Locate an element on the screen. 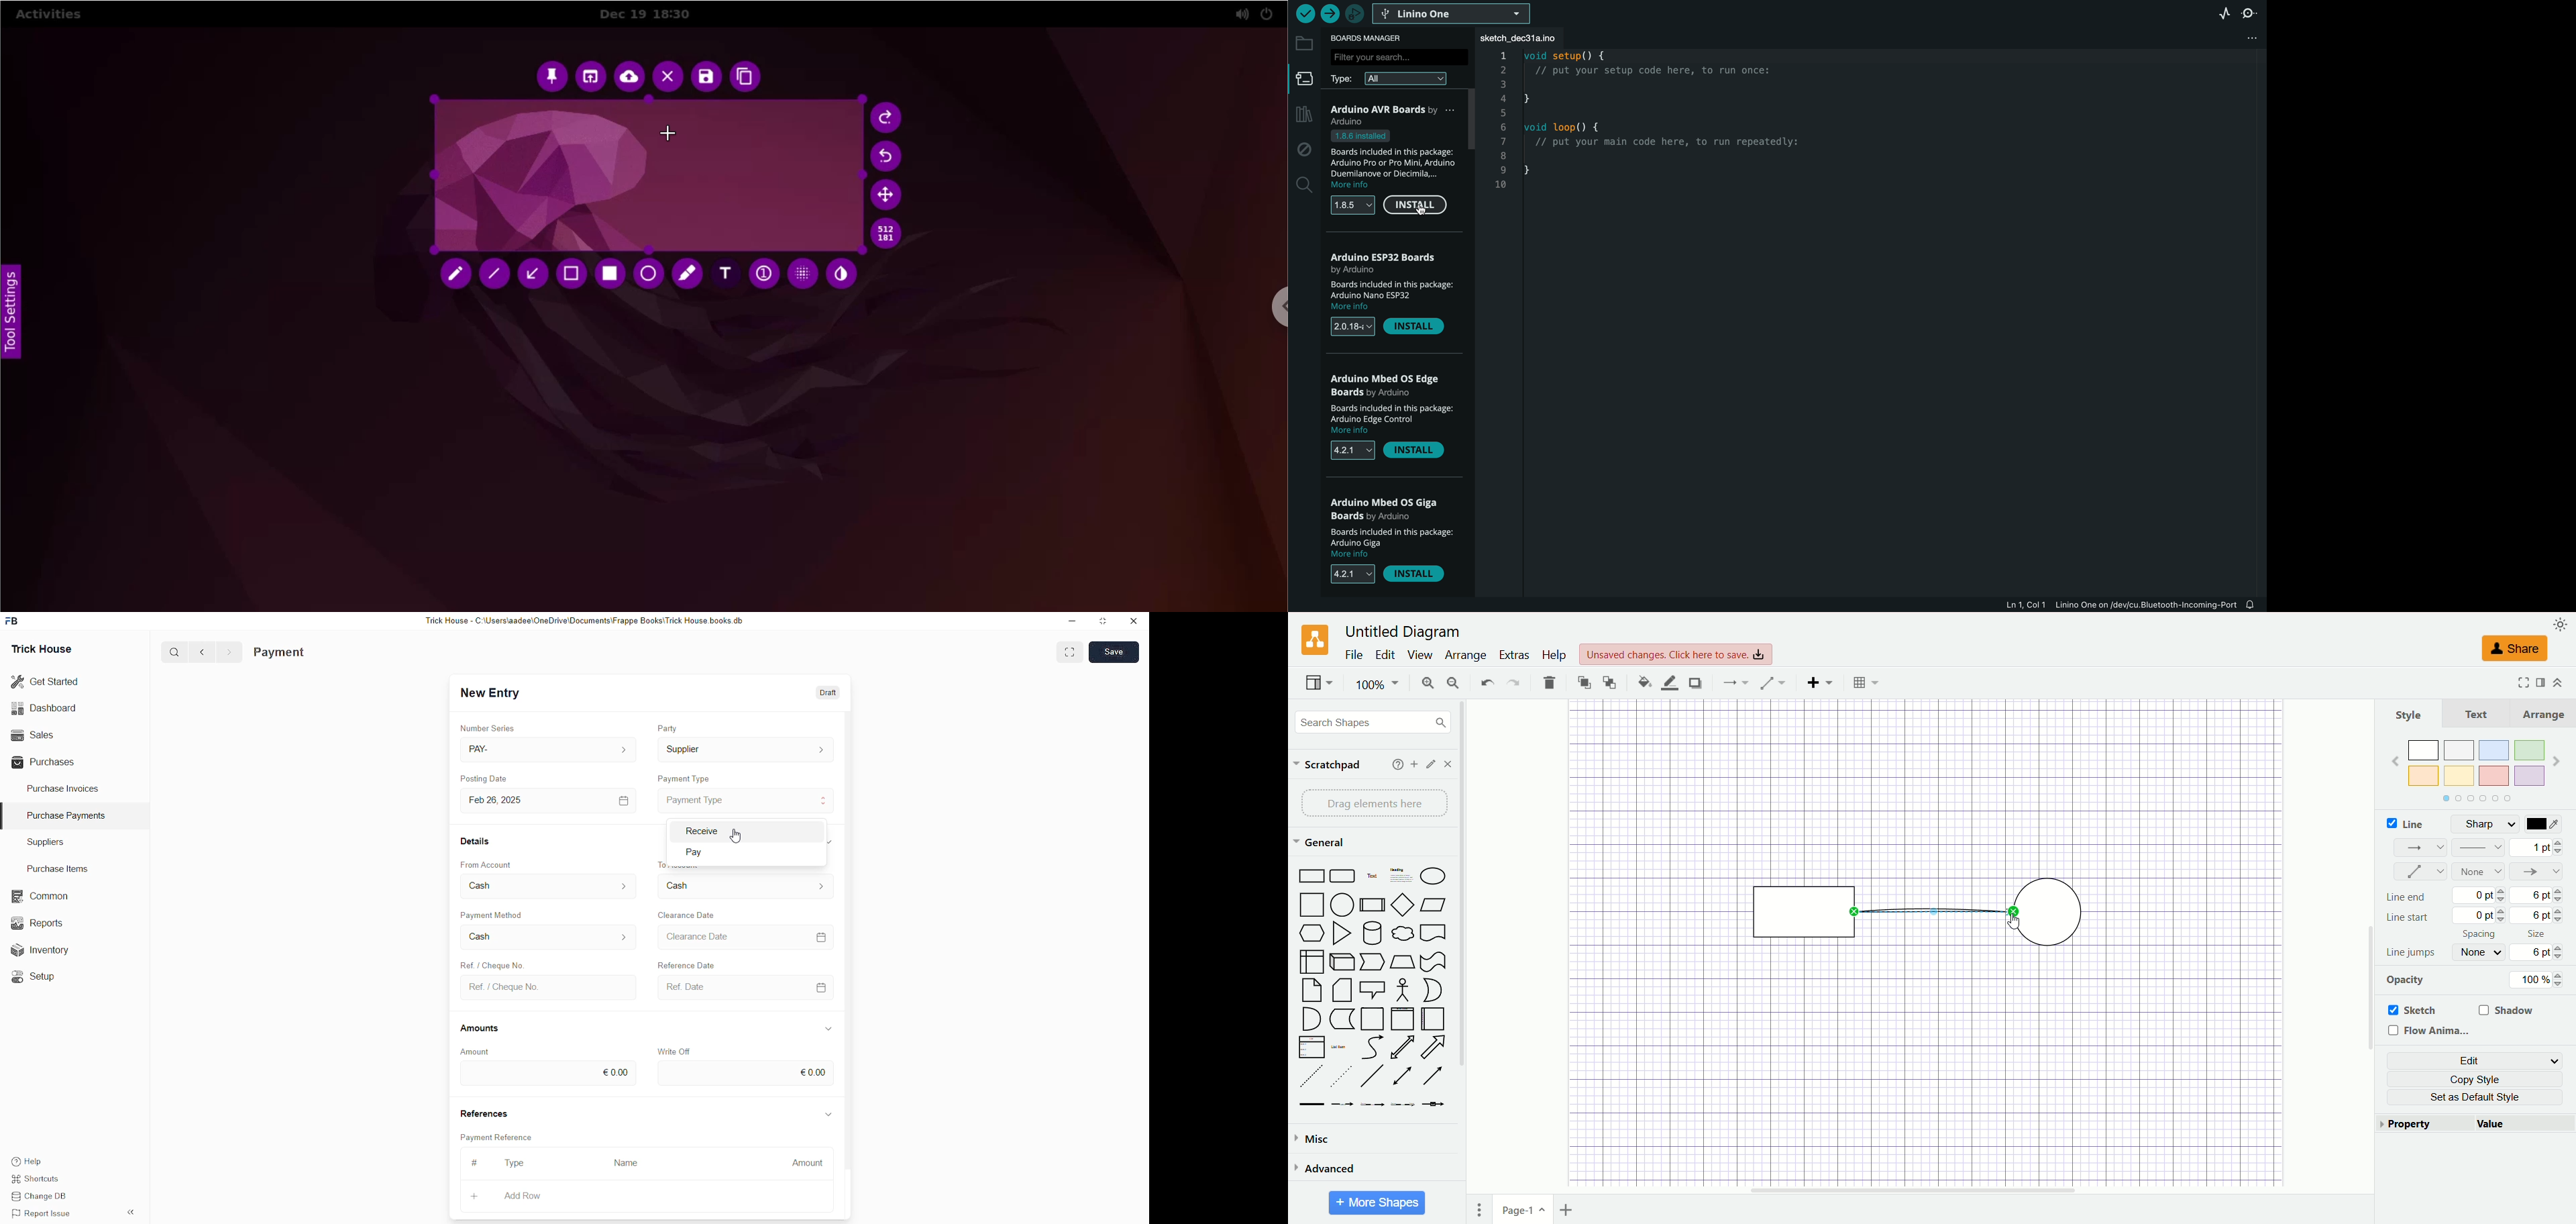  logo is located at coordinates (1313, 640).